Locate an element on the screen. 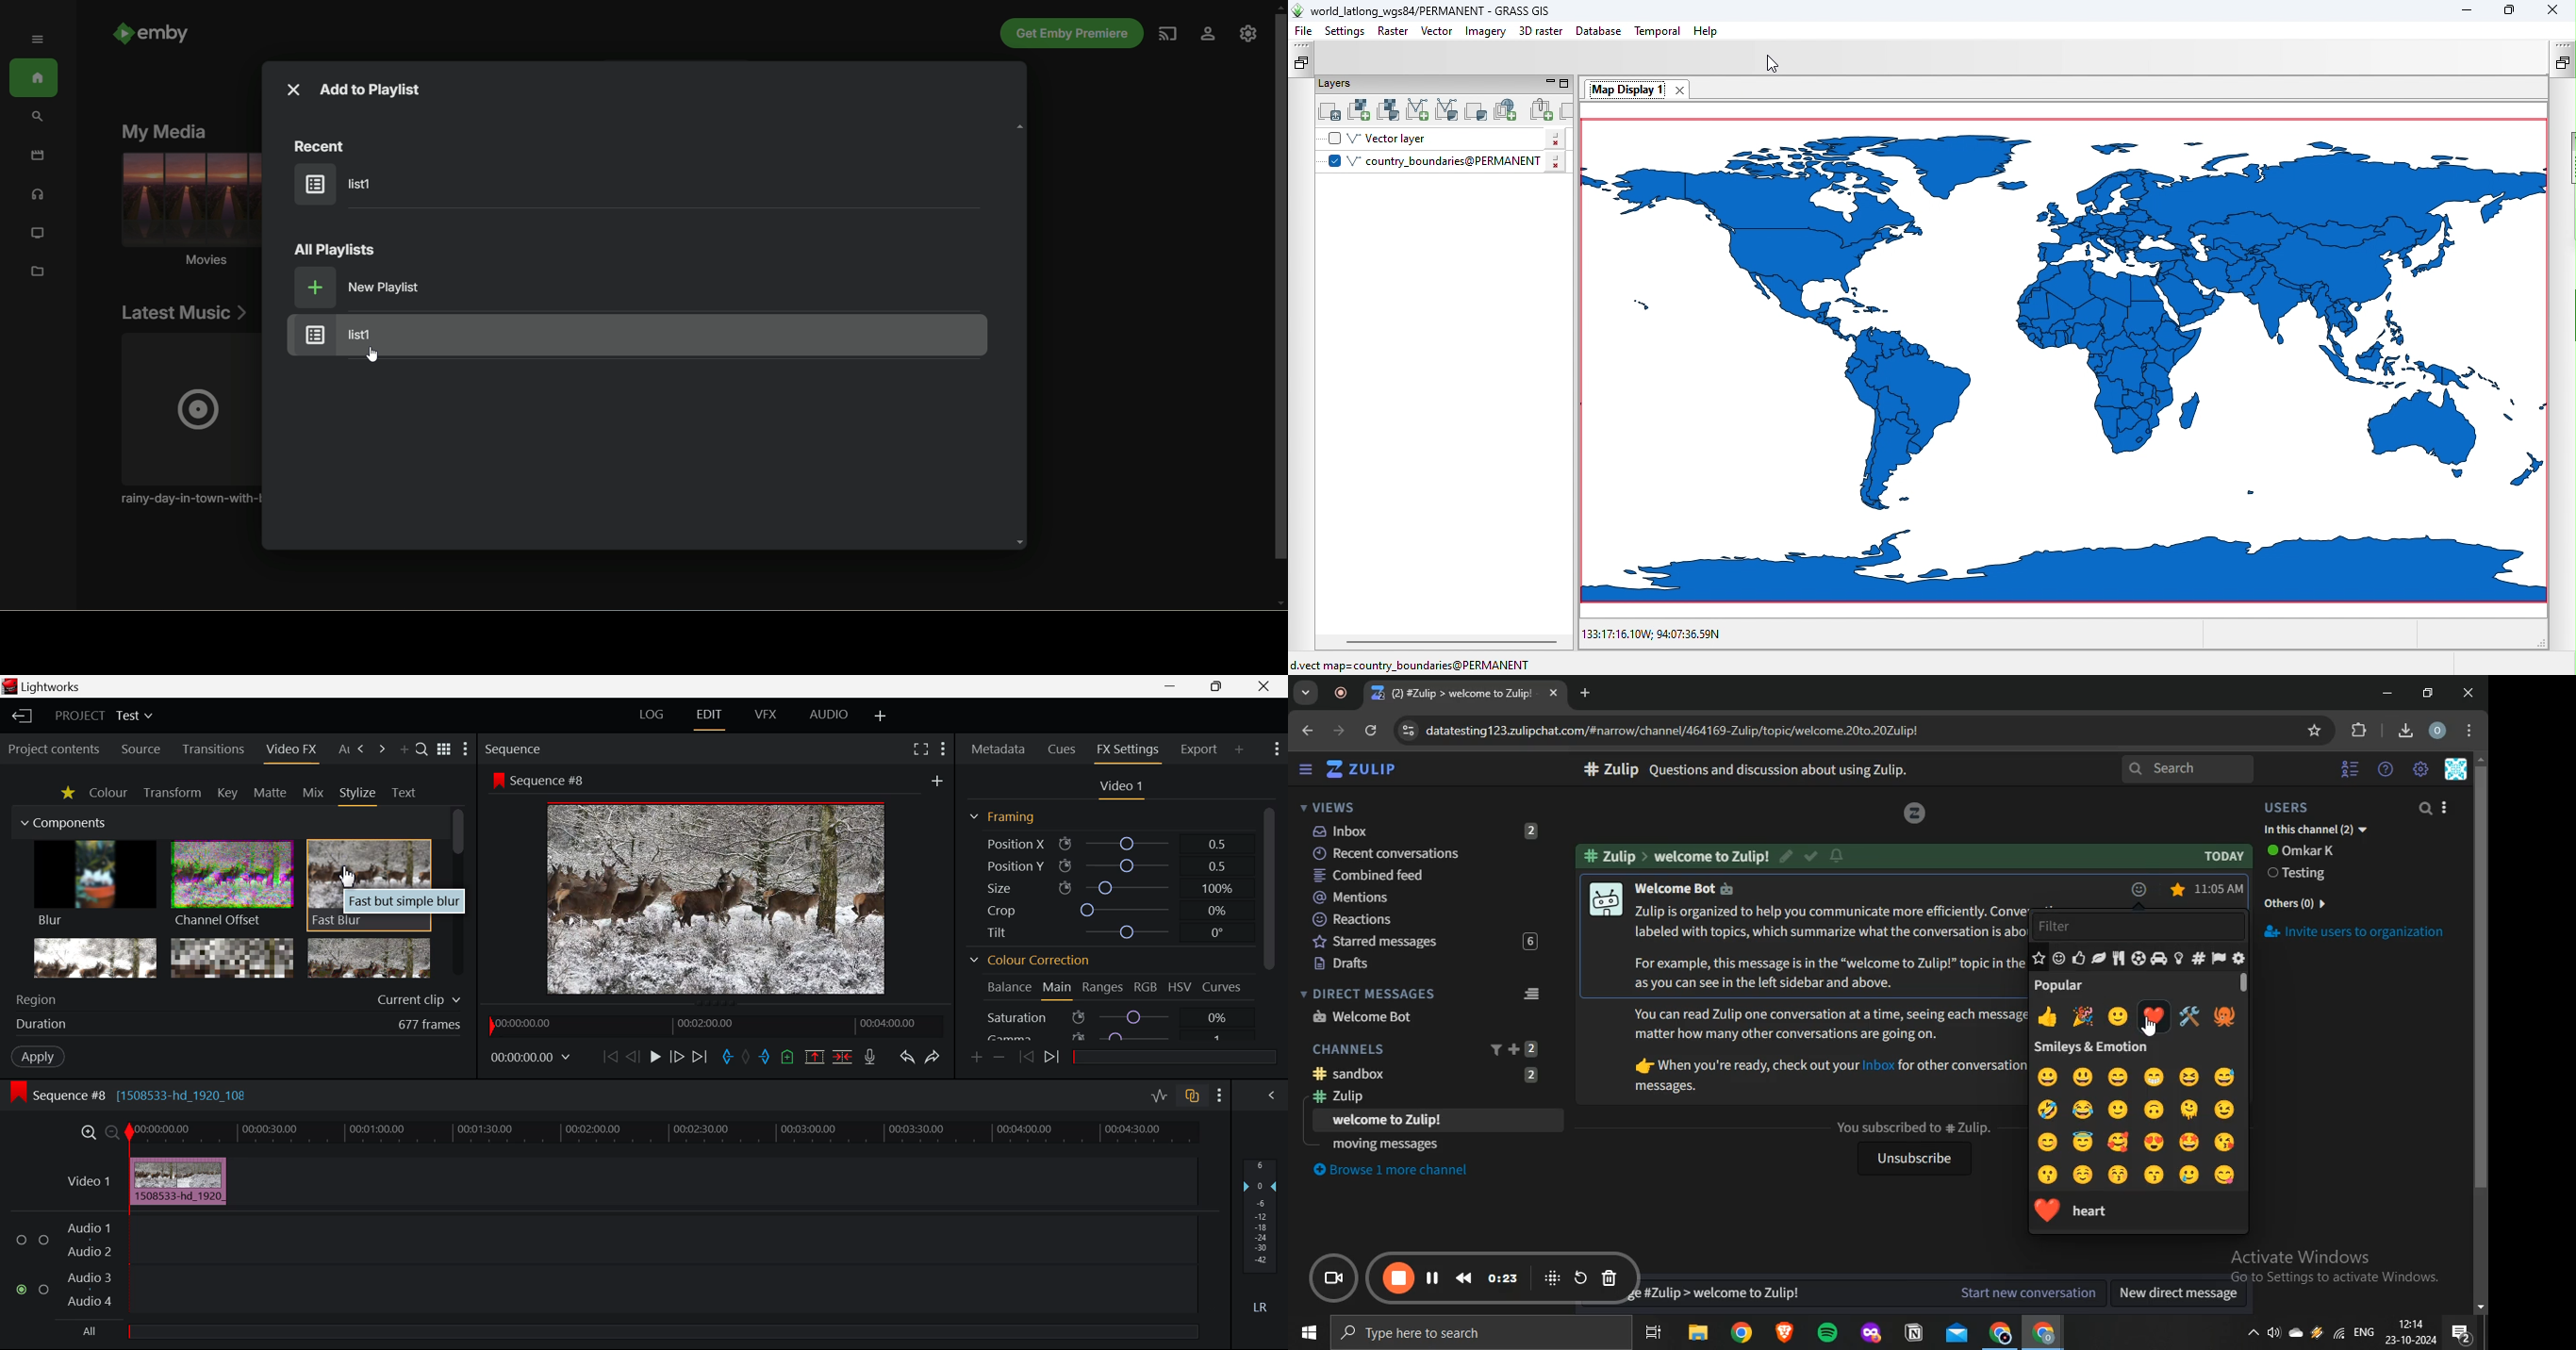 This screenshot has height=1372, width=2576. Video Settings Section is located at coordinates (1120, 788).